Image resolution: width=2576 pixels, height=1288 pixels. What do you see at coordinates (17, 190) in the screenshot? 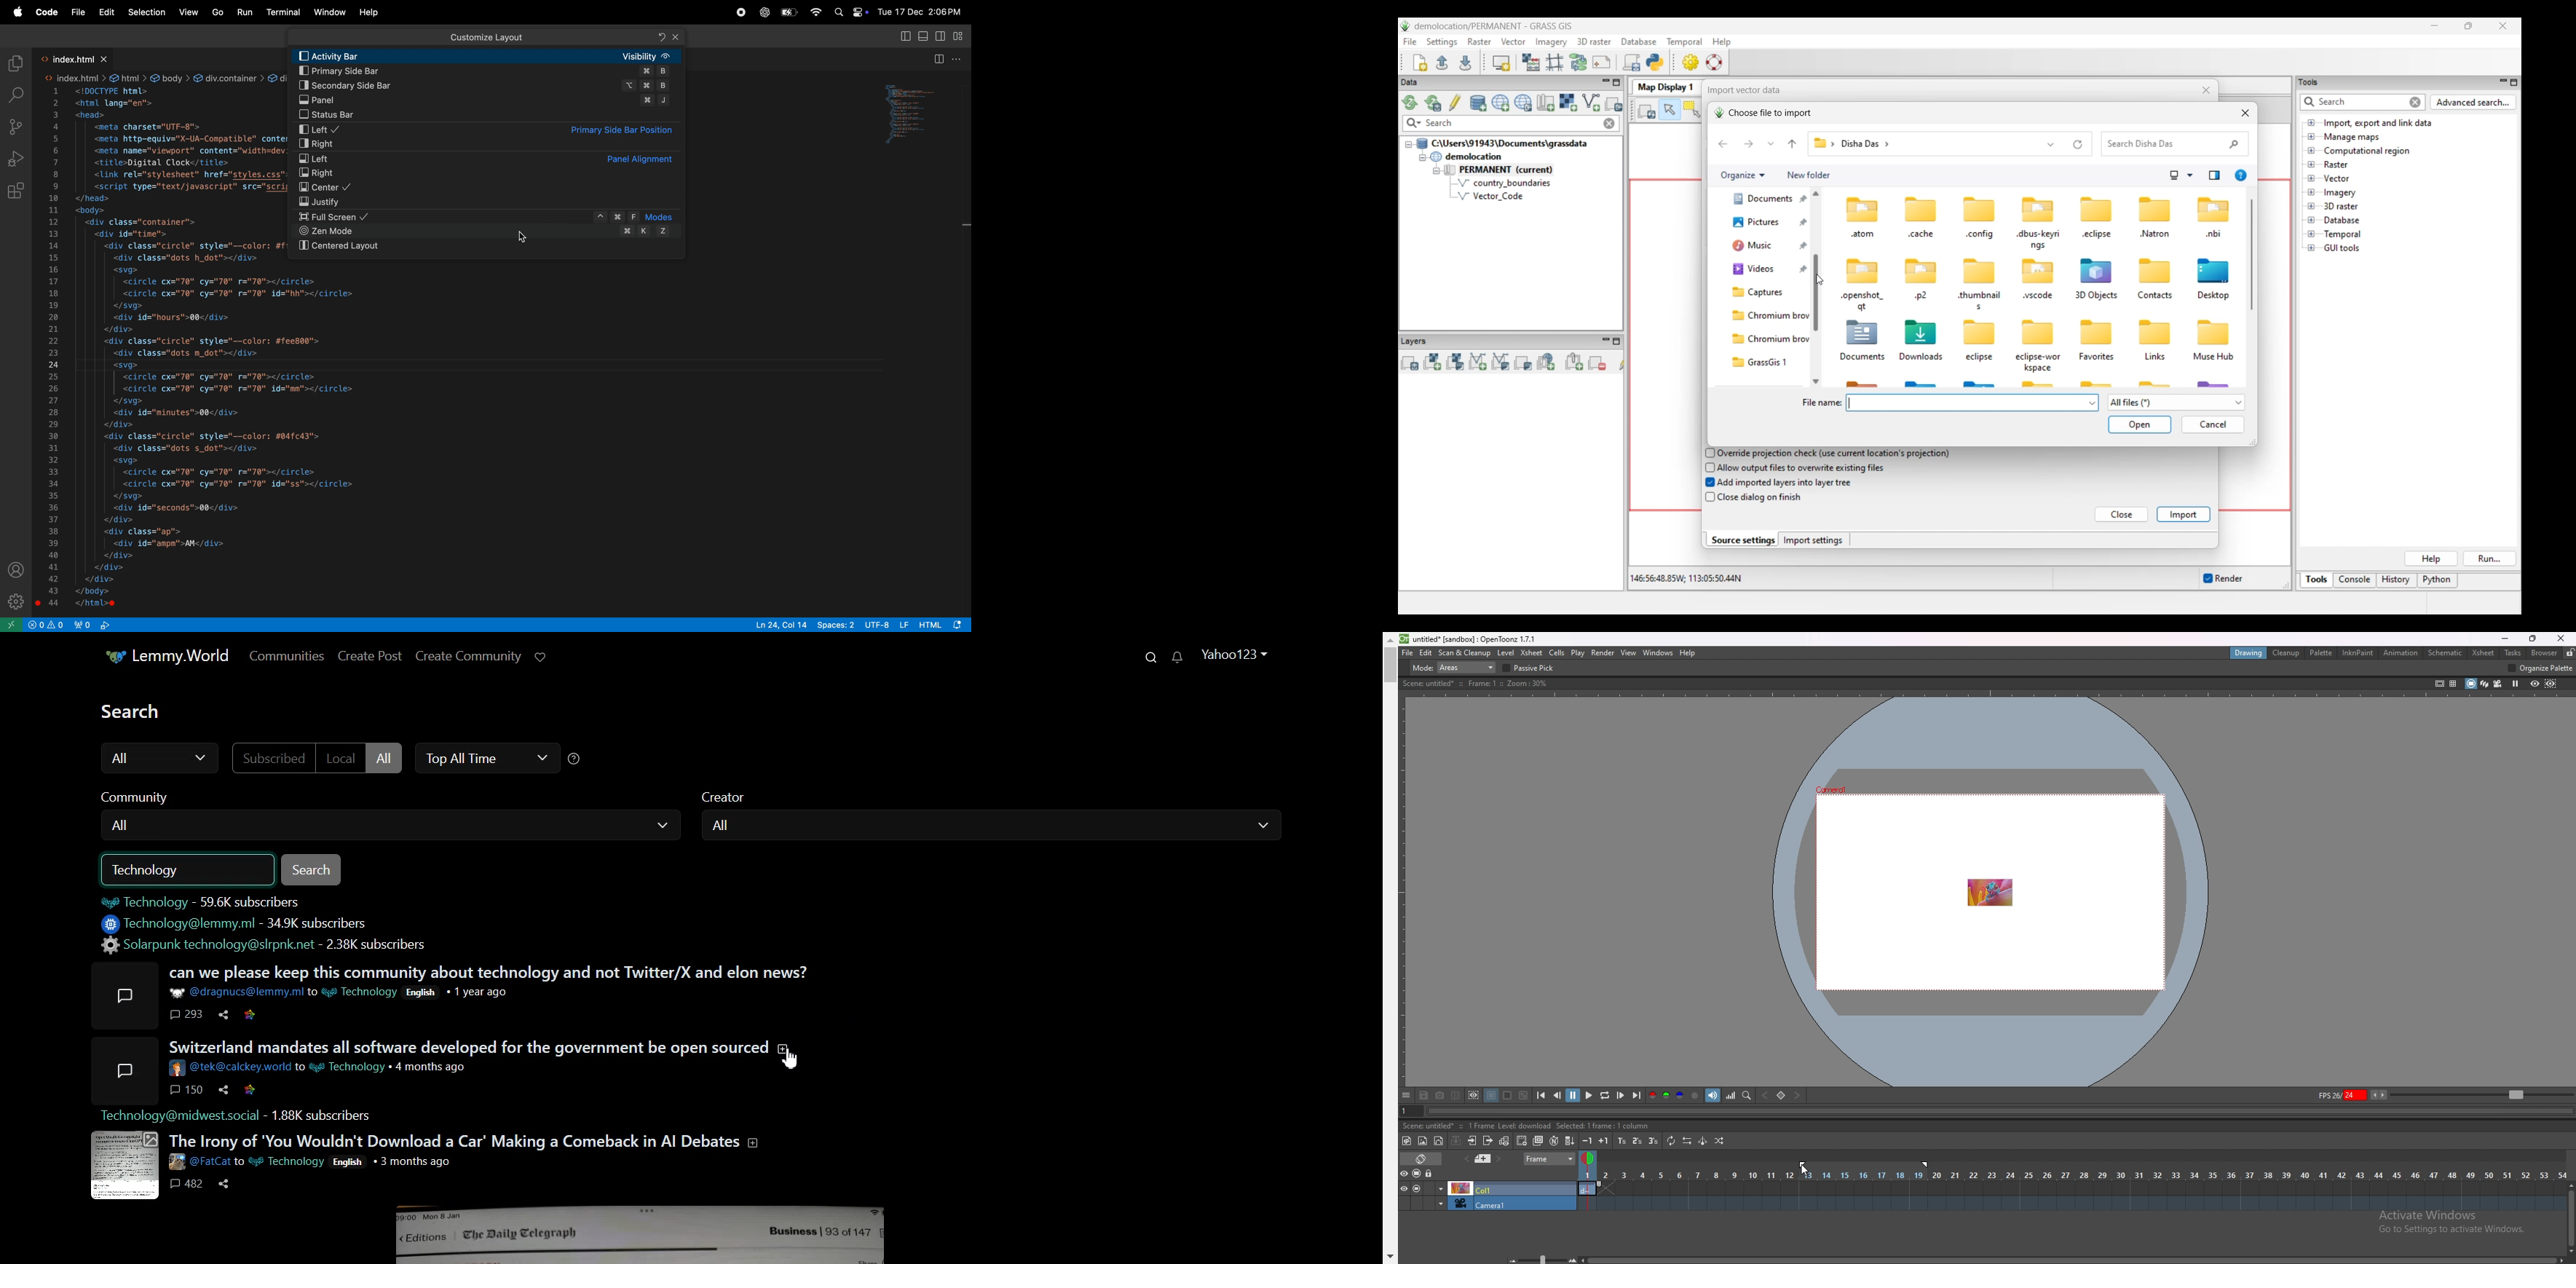
I see `extensions` at bounding box center [17, 190].